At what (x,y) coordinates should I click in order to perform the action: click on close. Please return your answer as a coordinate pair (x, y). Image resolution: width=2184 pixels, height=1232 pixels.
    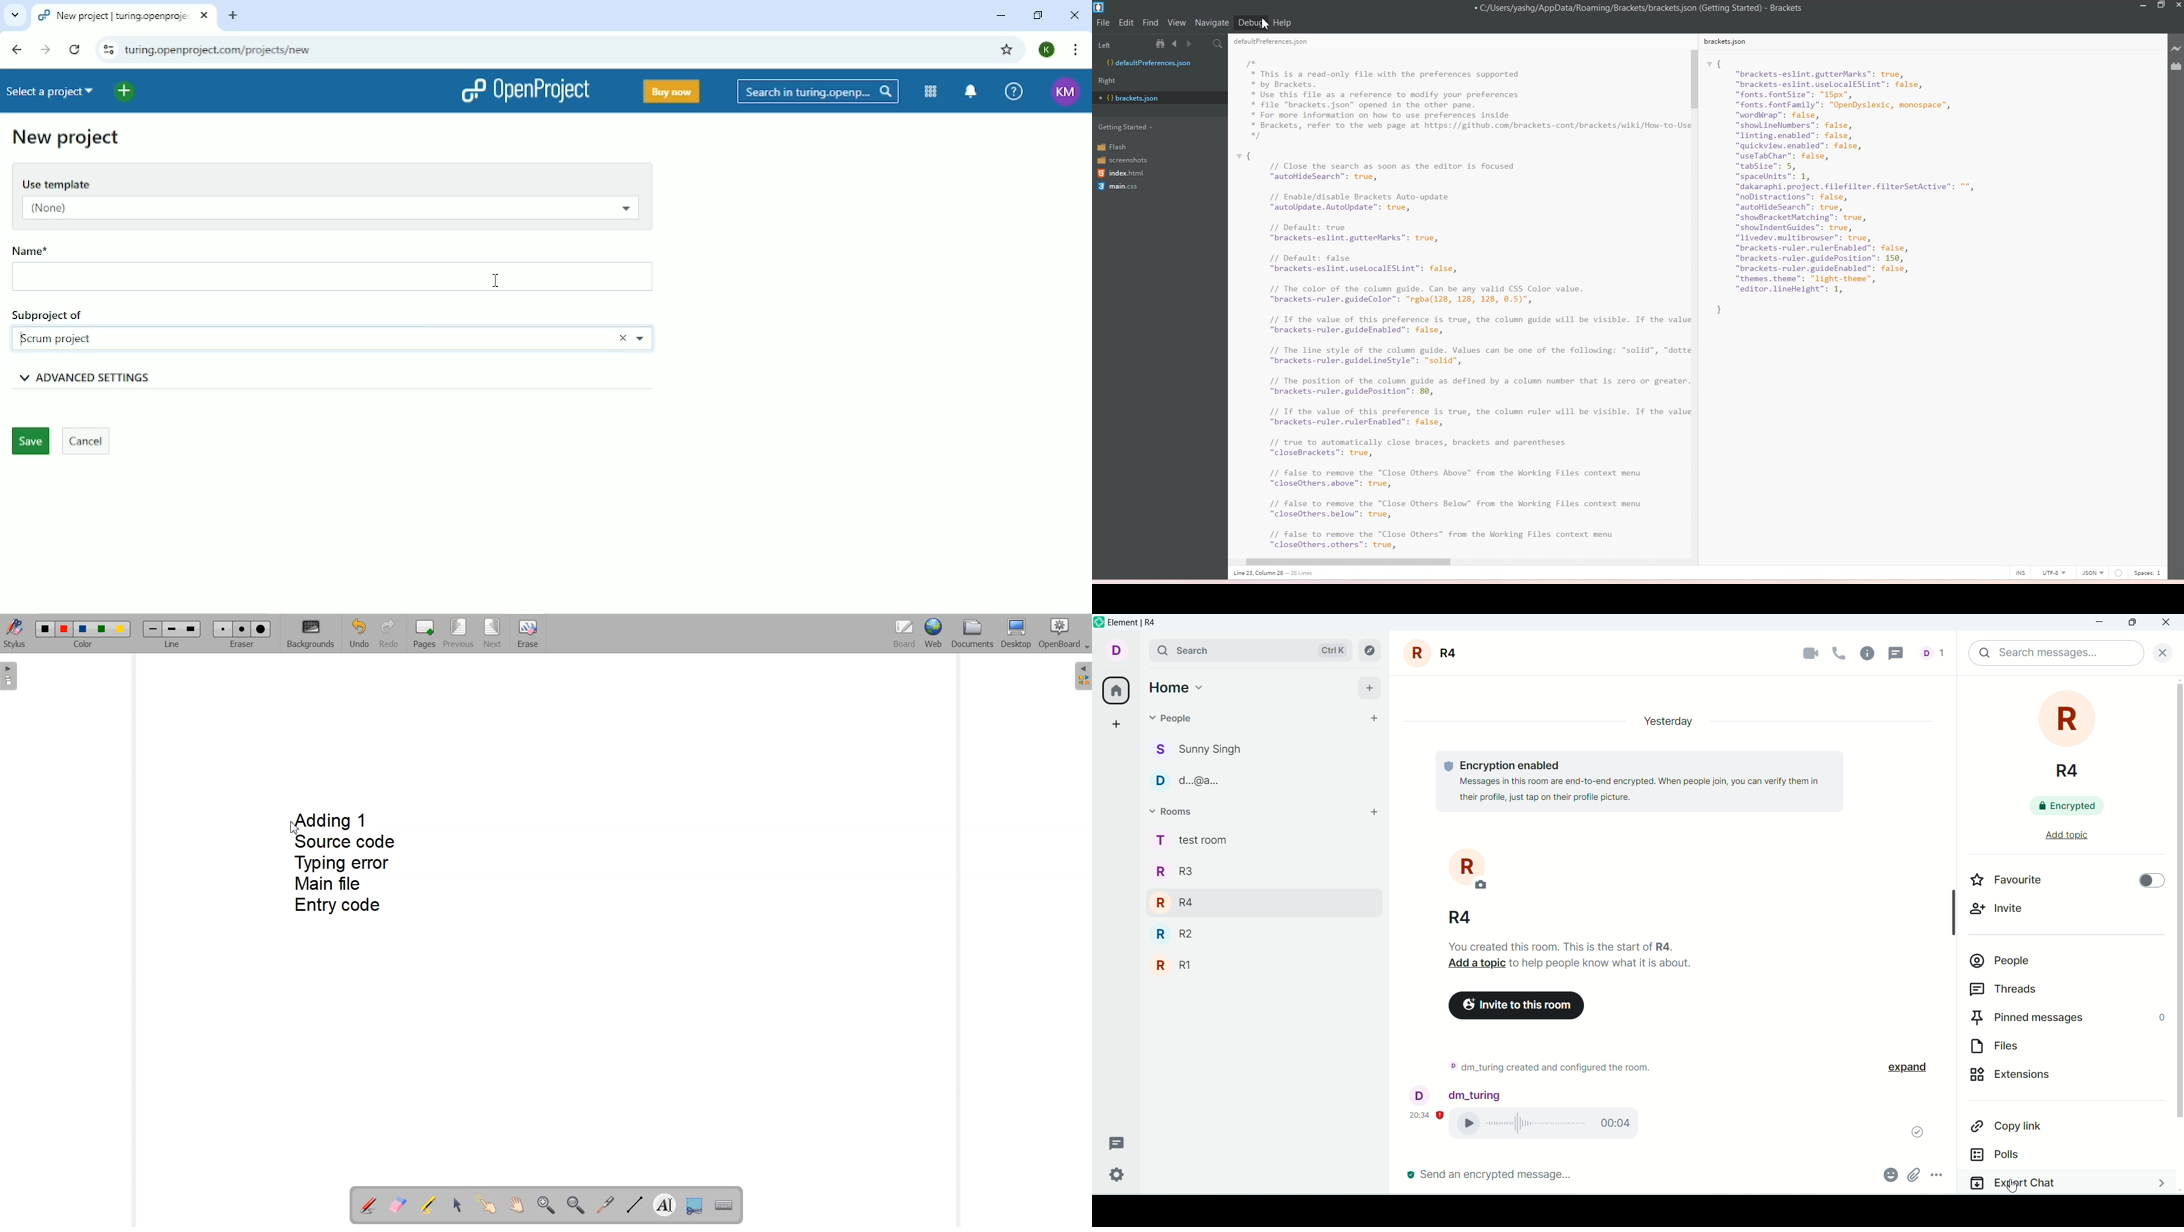
    Looking at the image, I should click on (2168, 623).